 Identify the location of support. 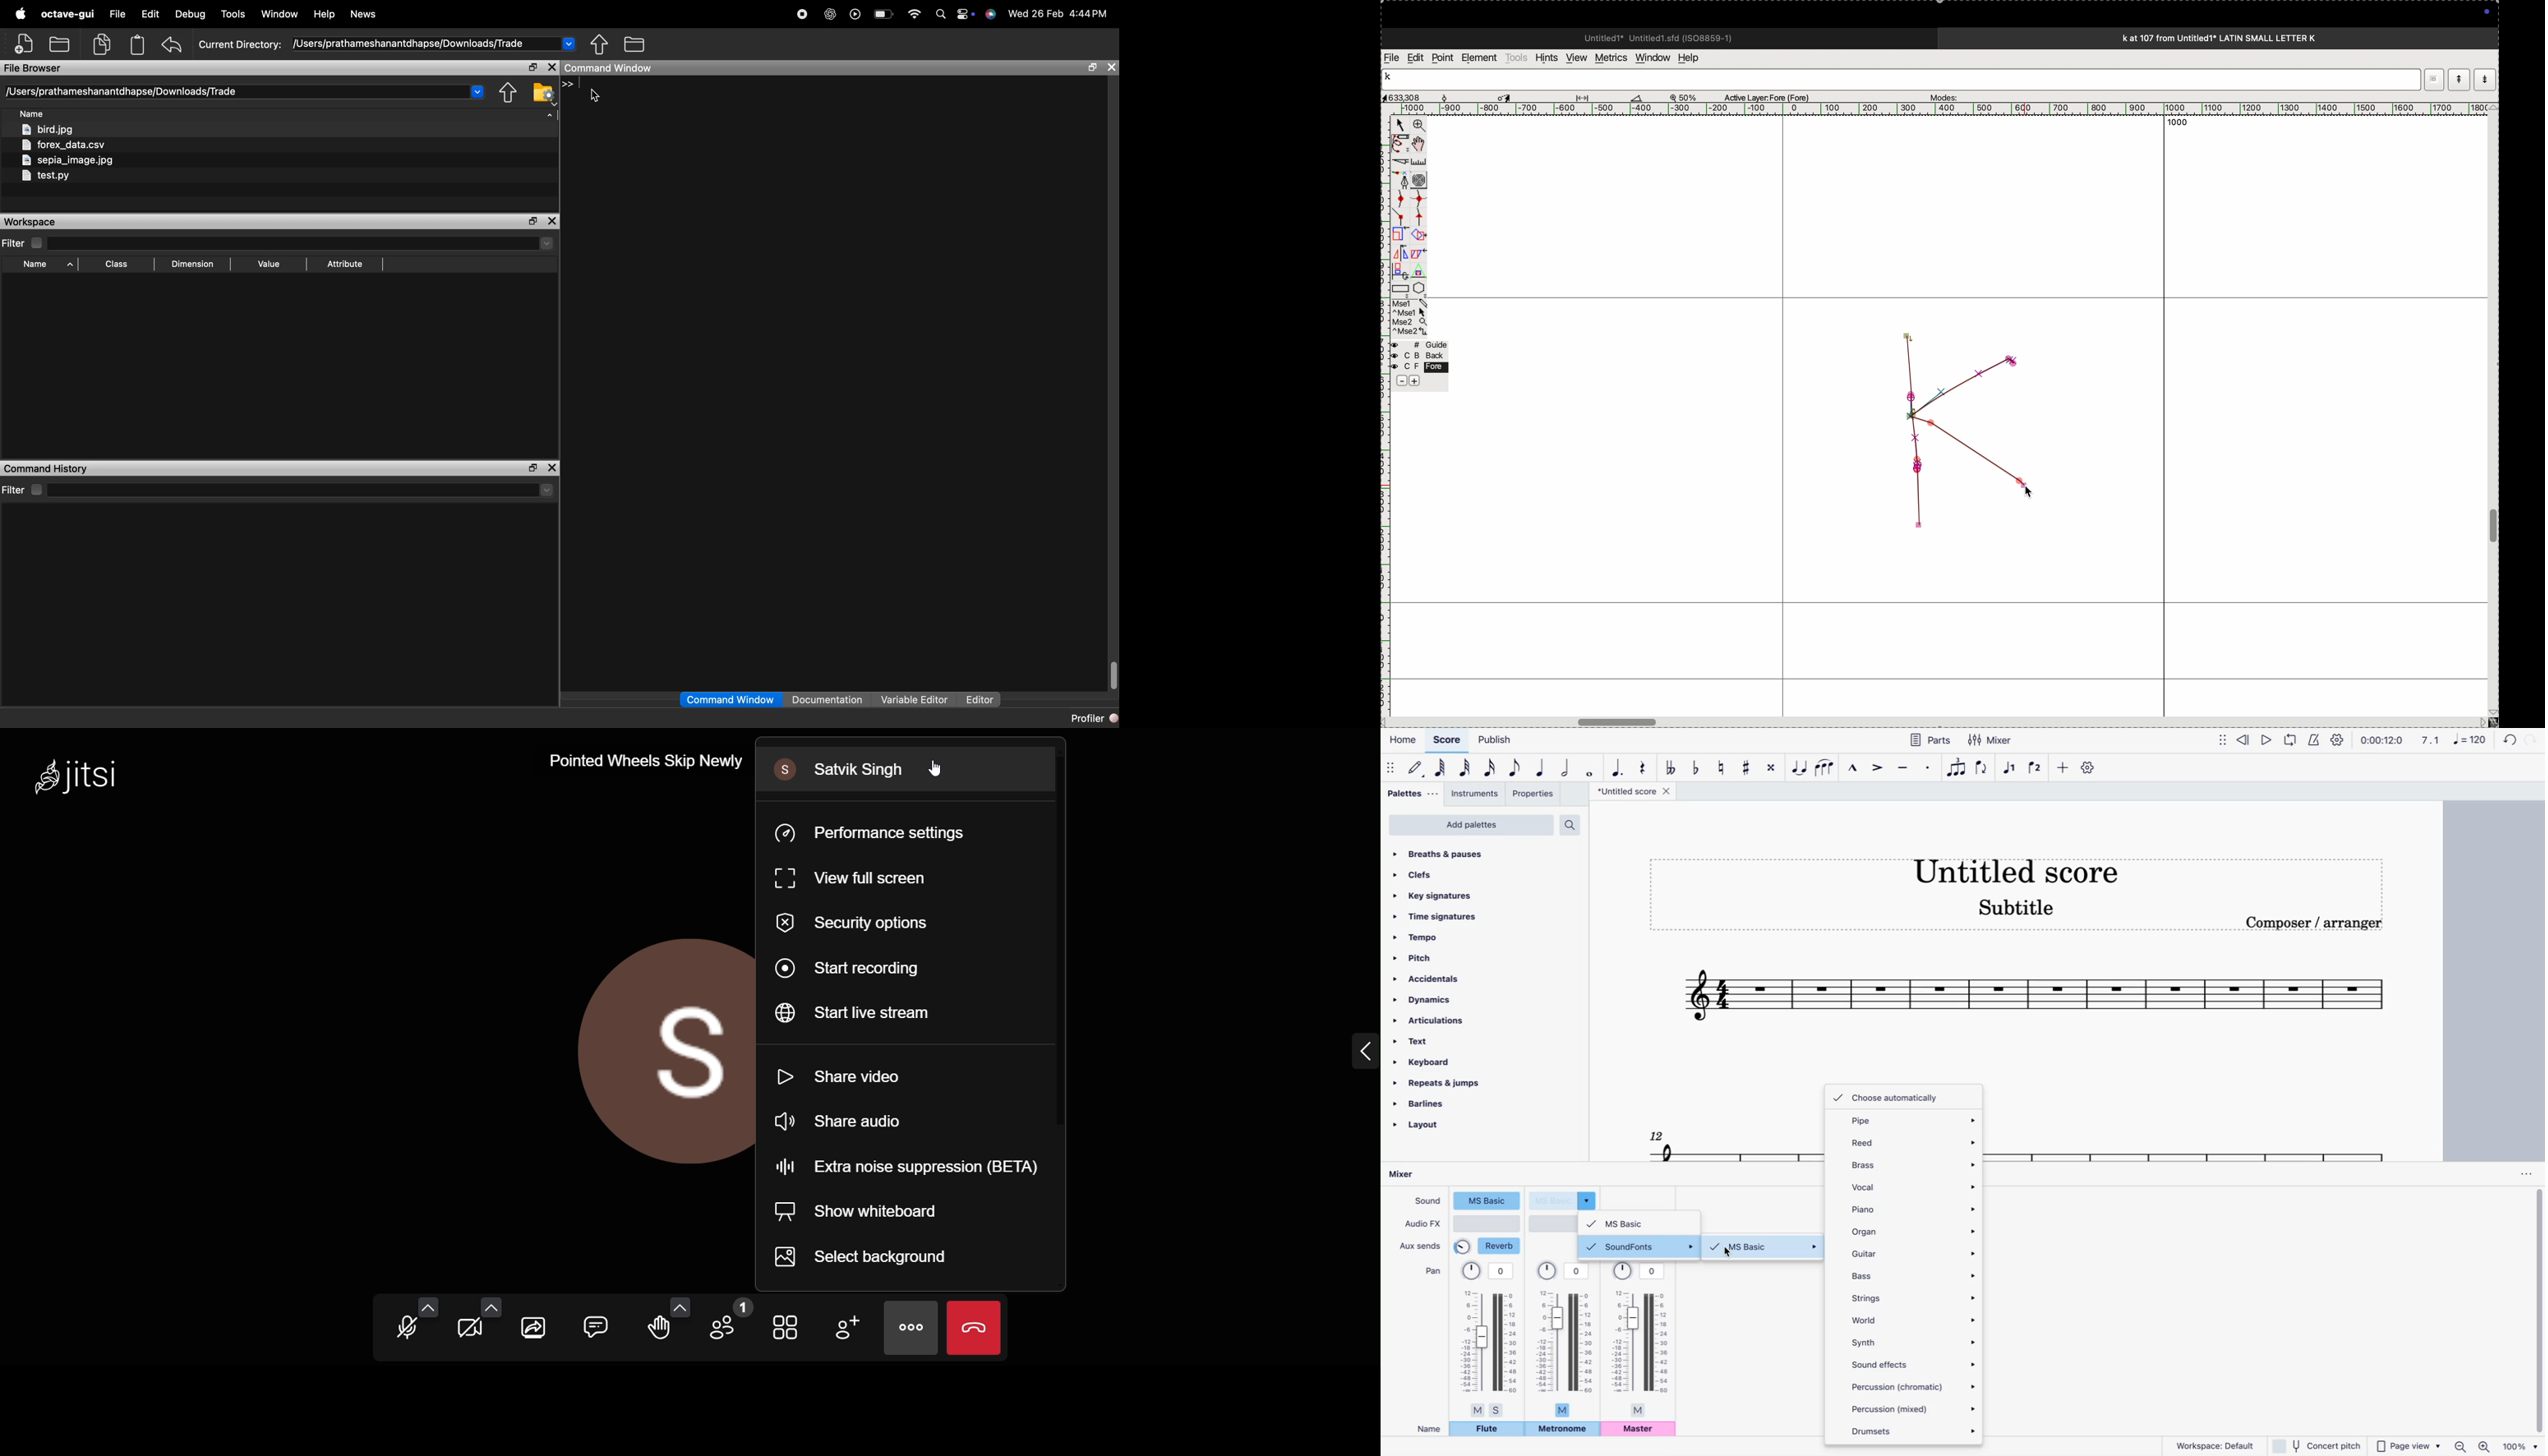
(991, 14).